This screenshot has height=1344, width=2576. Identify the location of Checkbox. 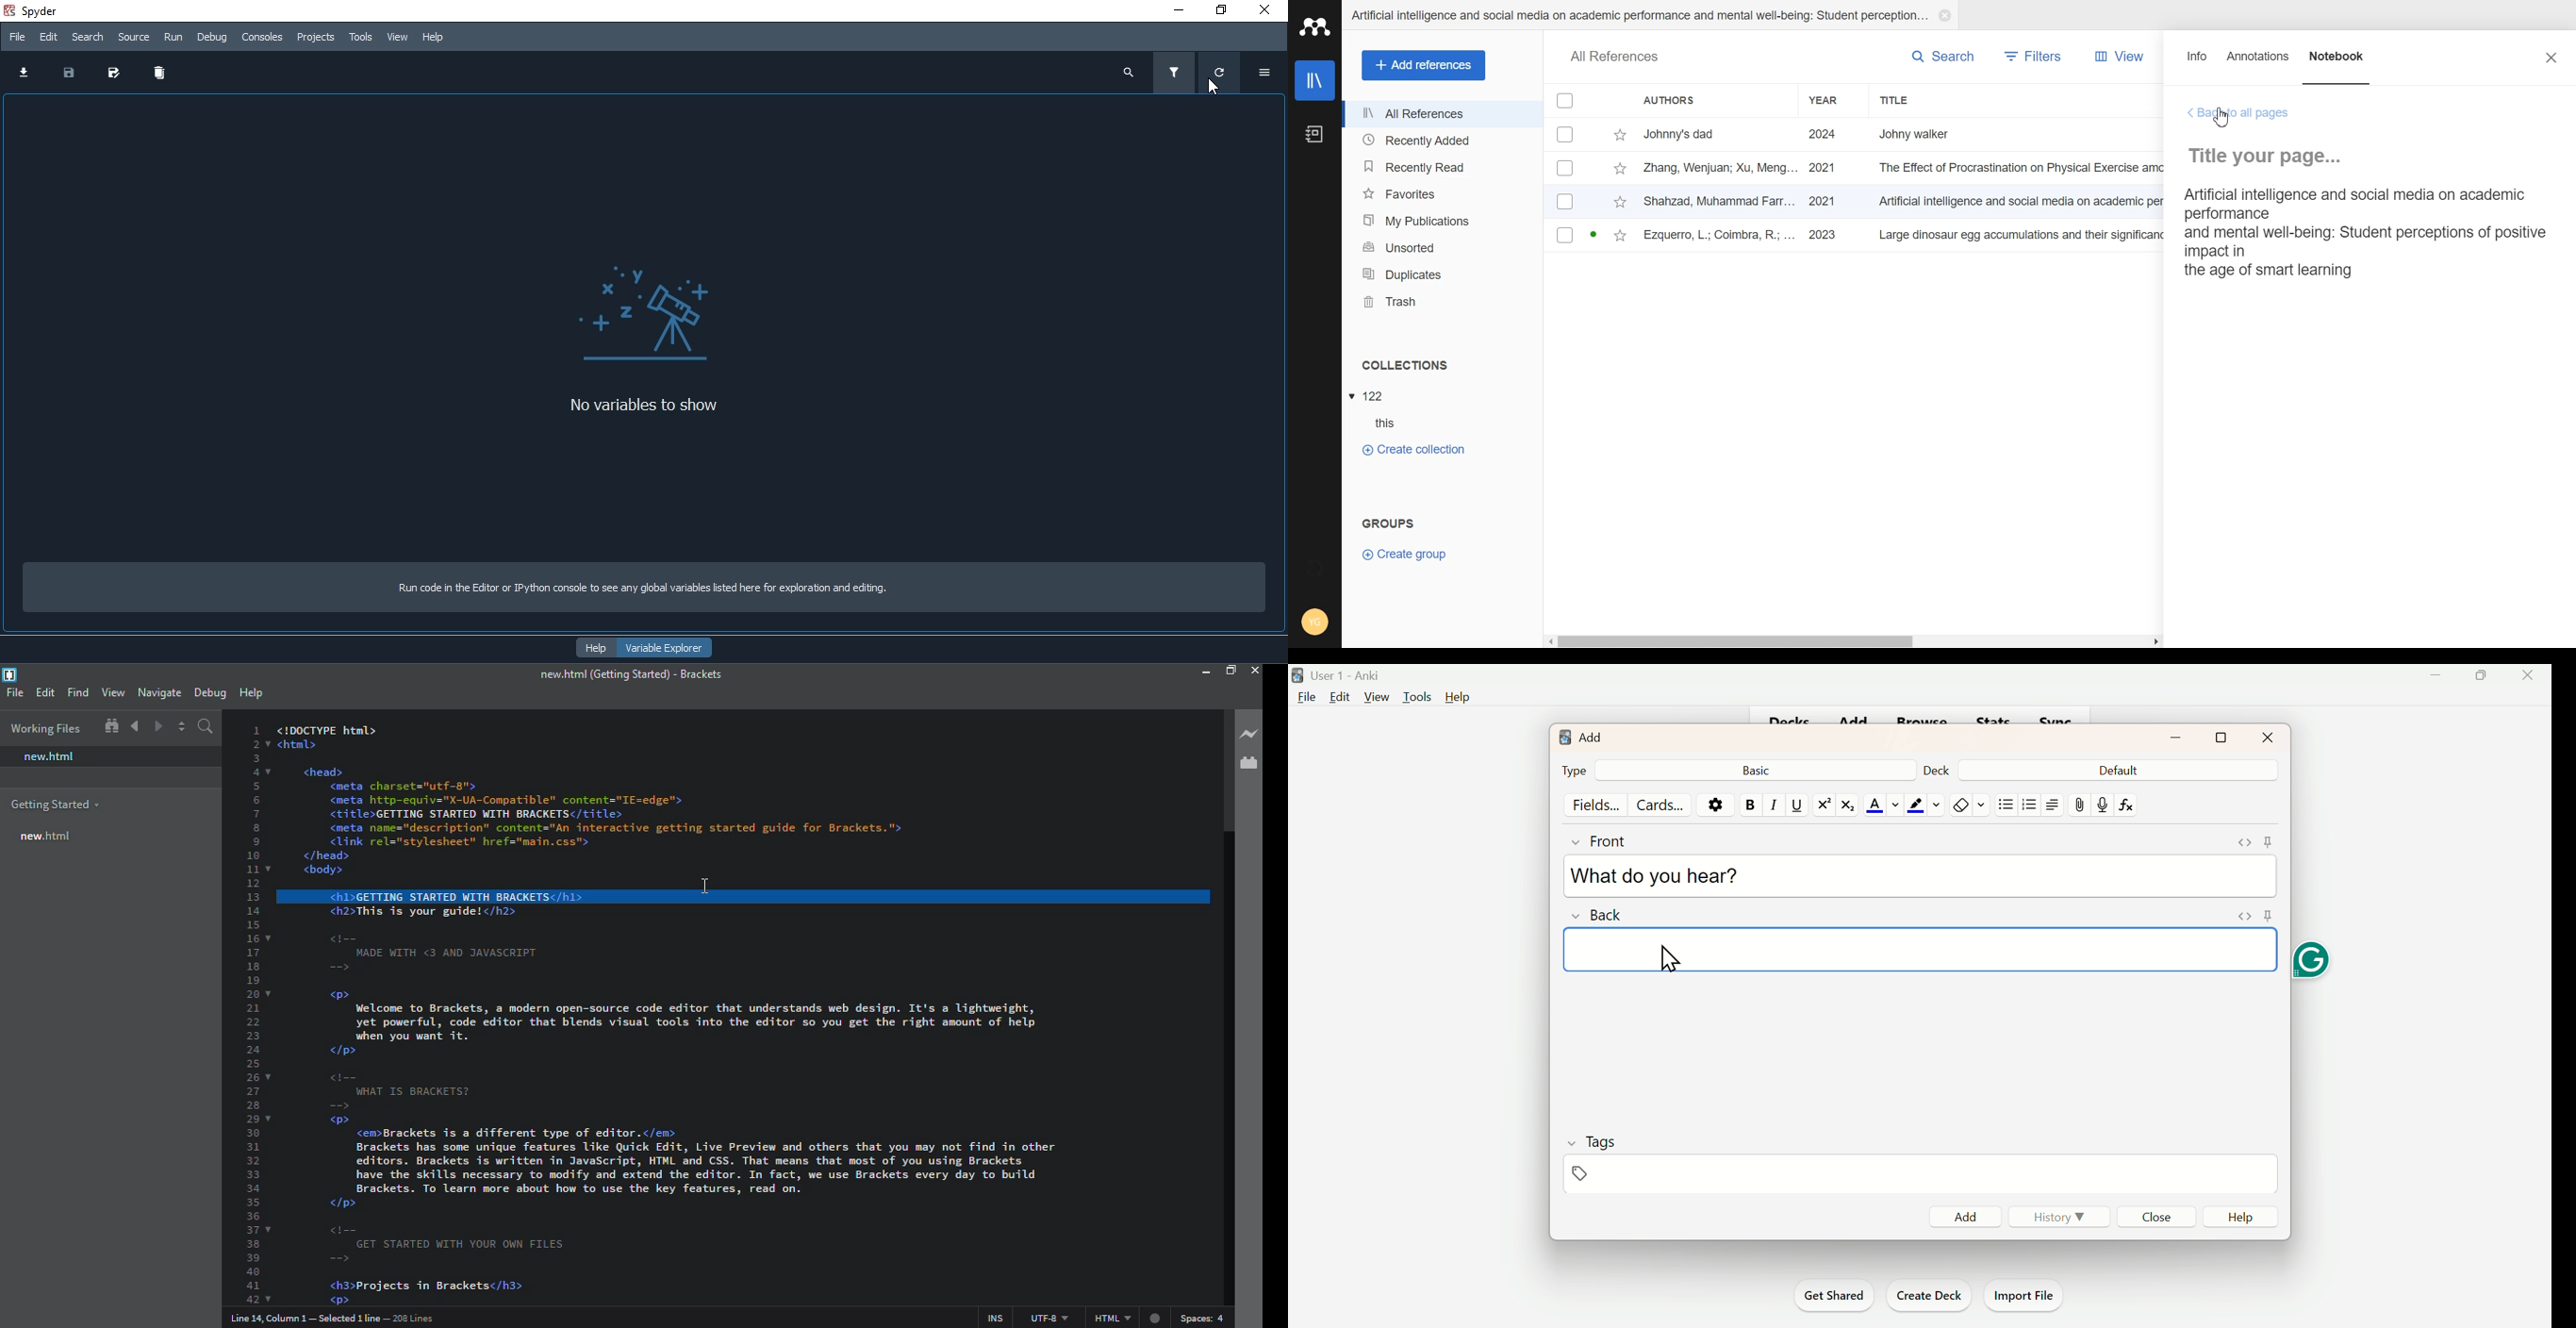
(1566, 201).